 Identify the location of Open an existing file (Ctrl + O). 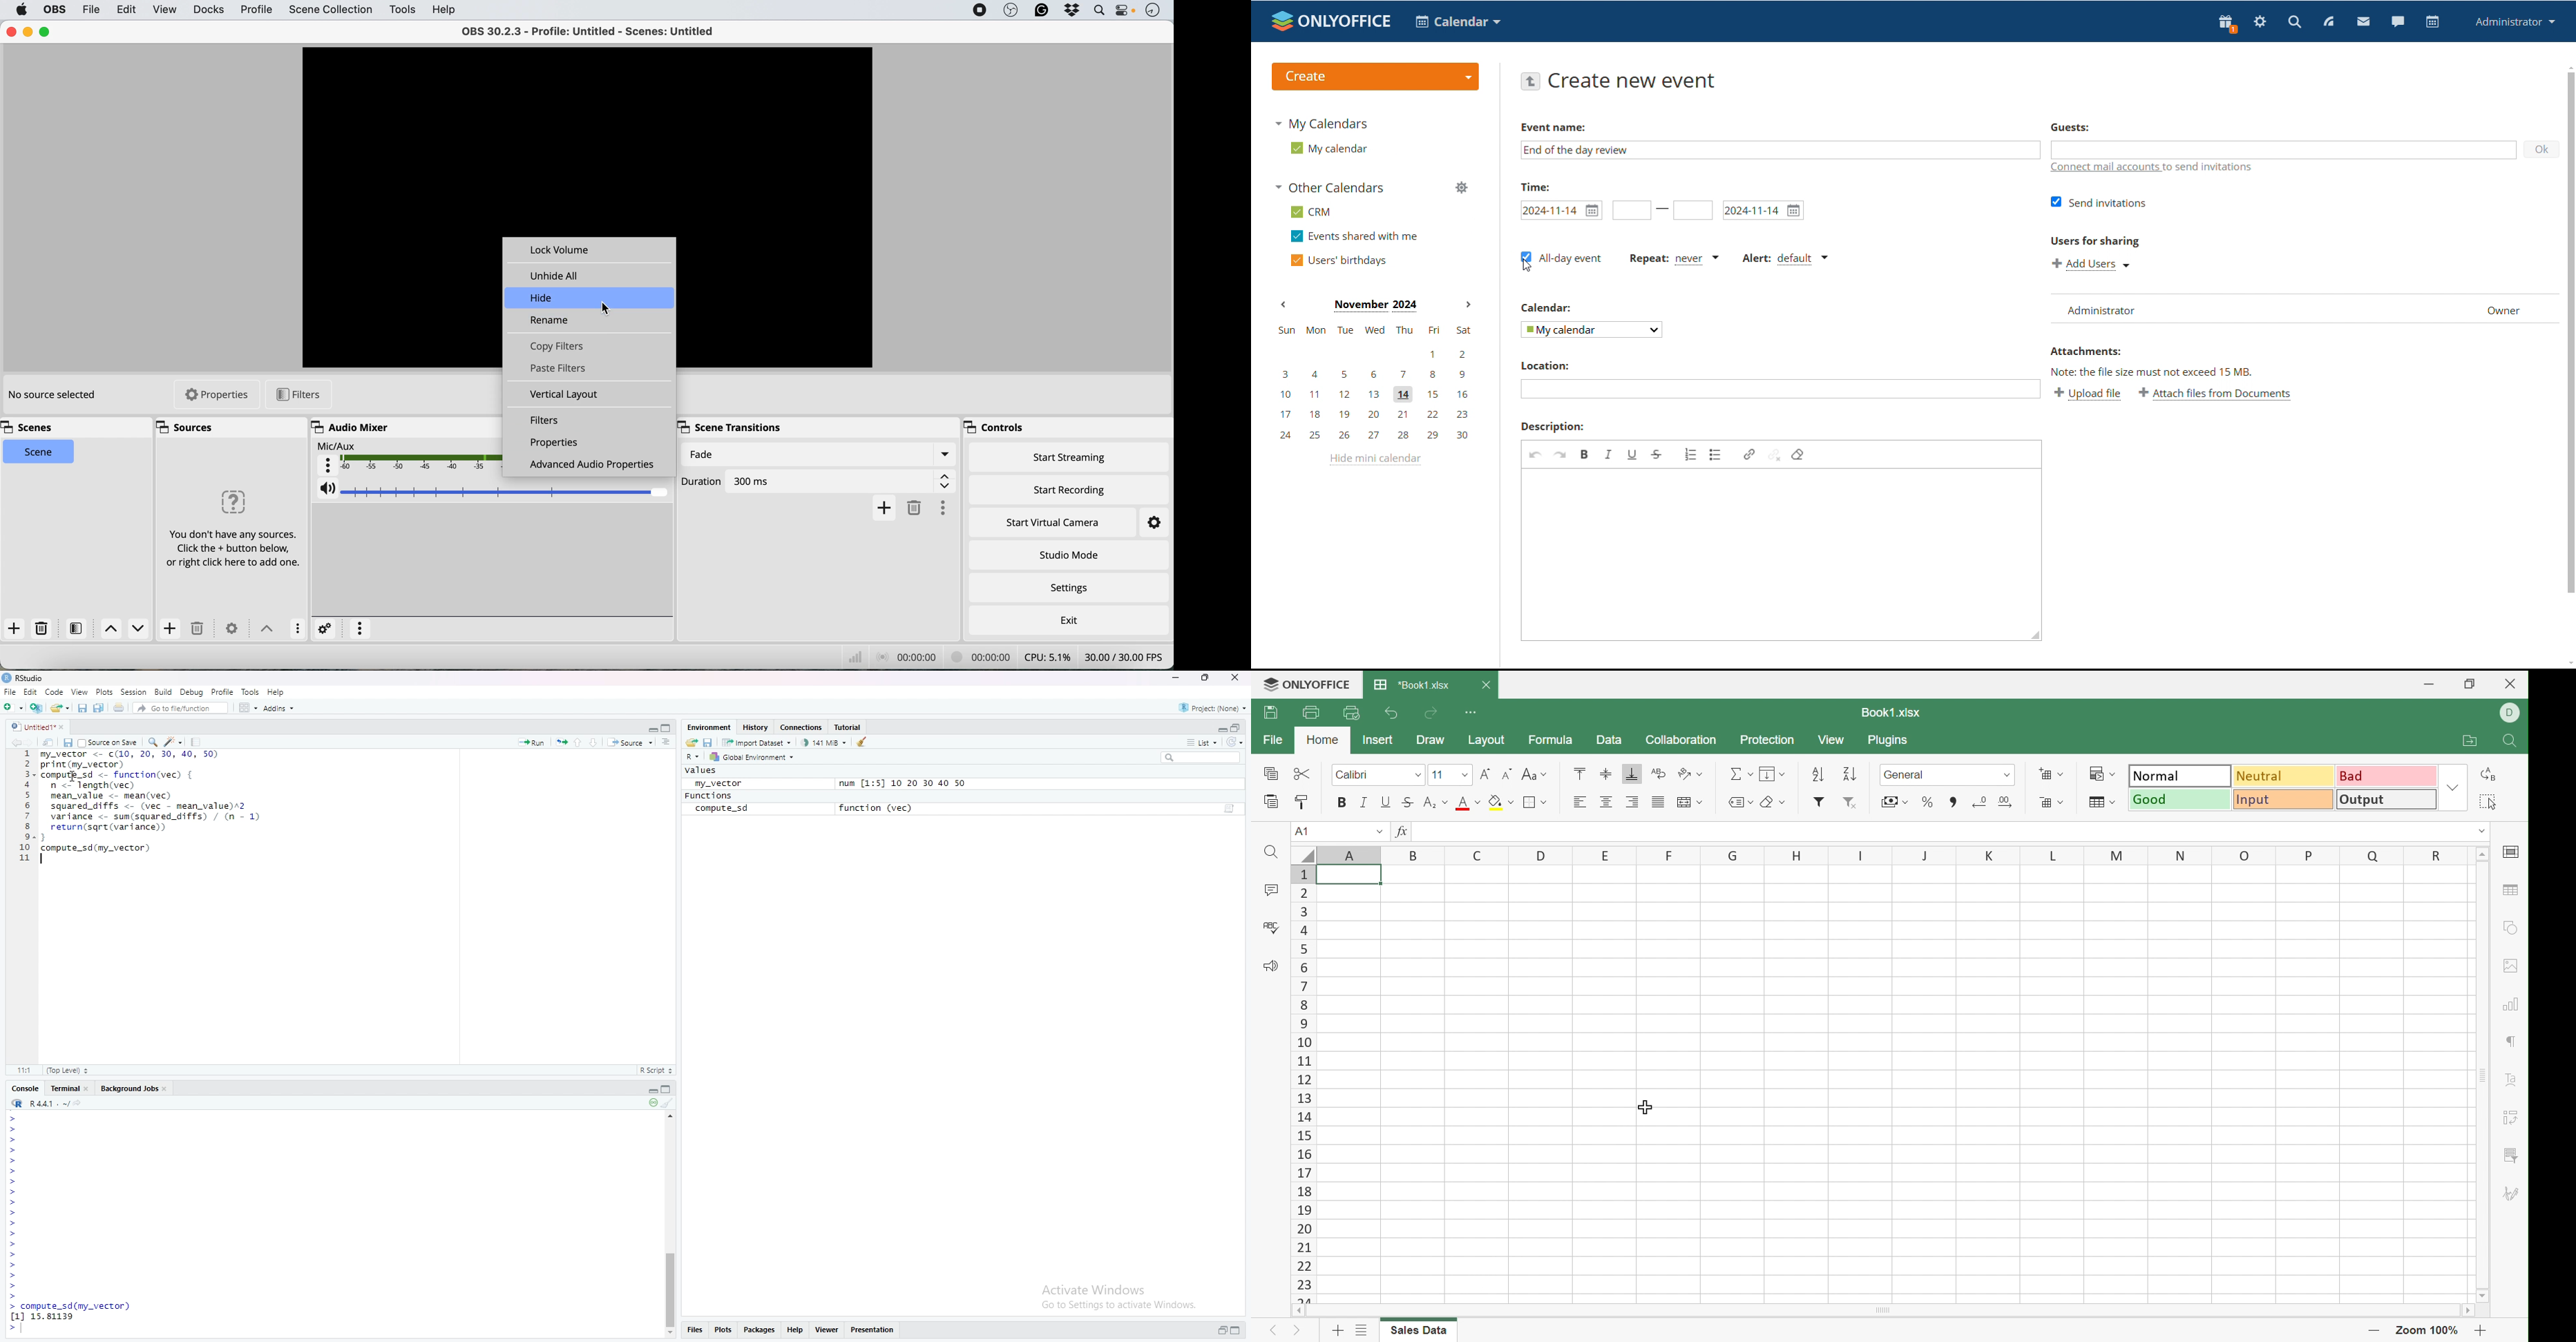
(59, 707).